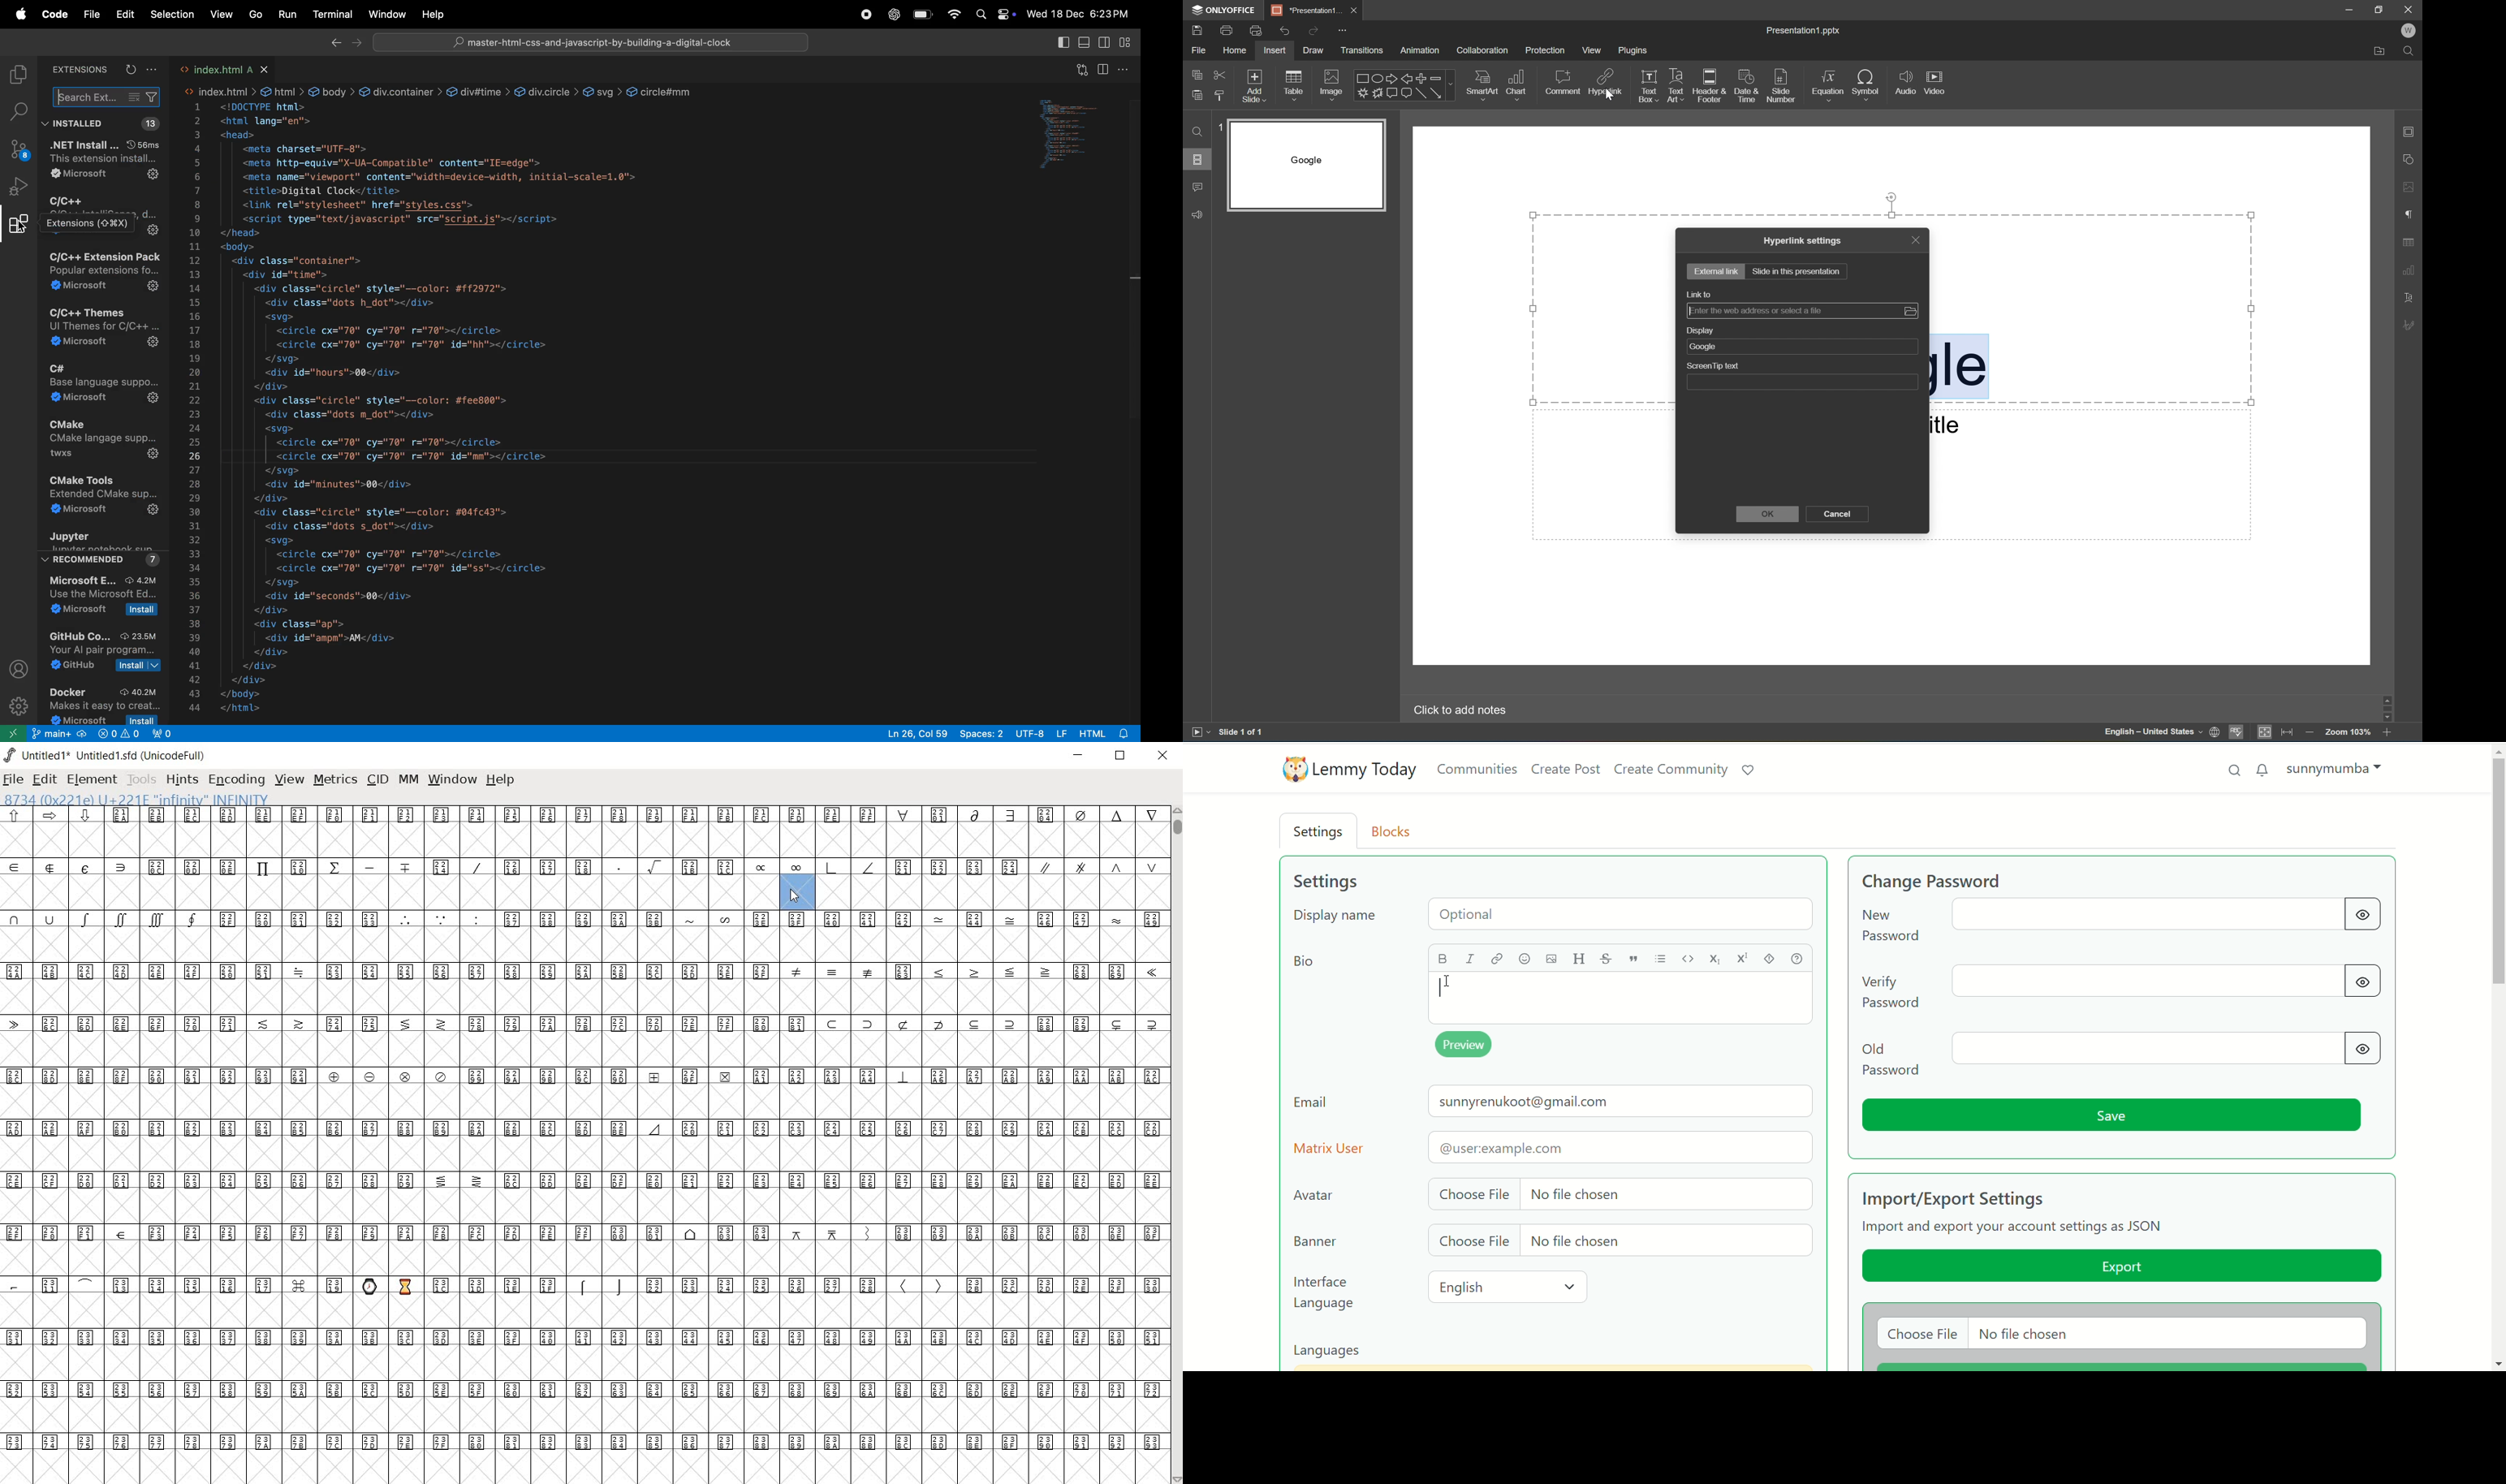 This screenshot has height=1484, width=2520. I want to click on Zoom out, so click(2312, 733).